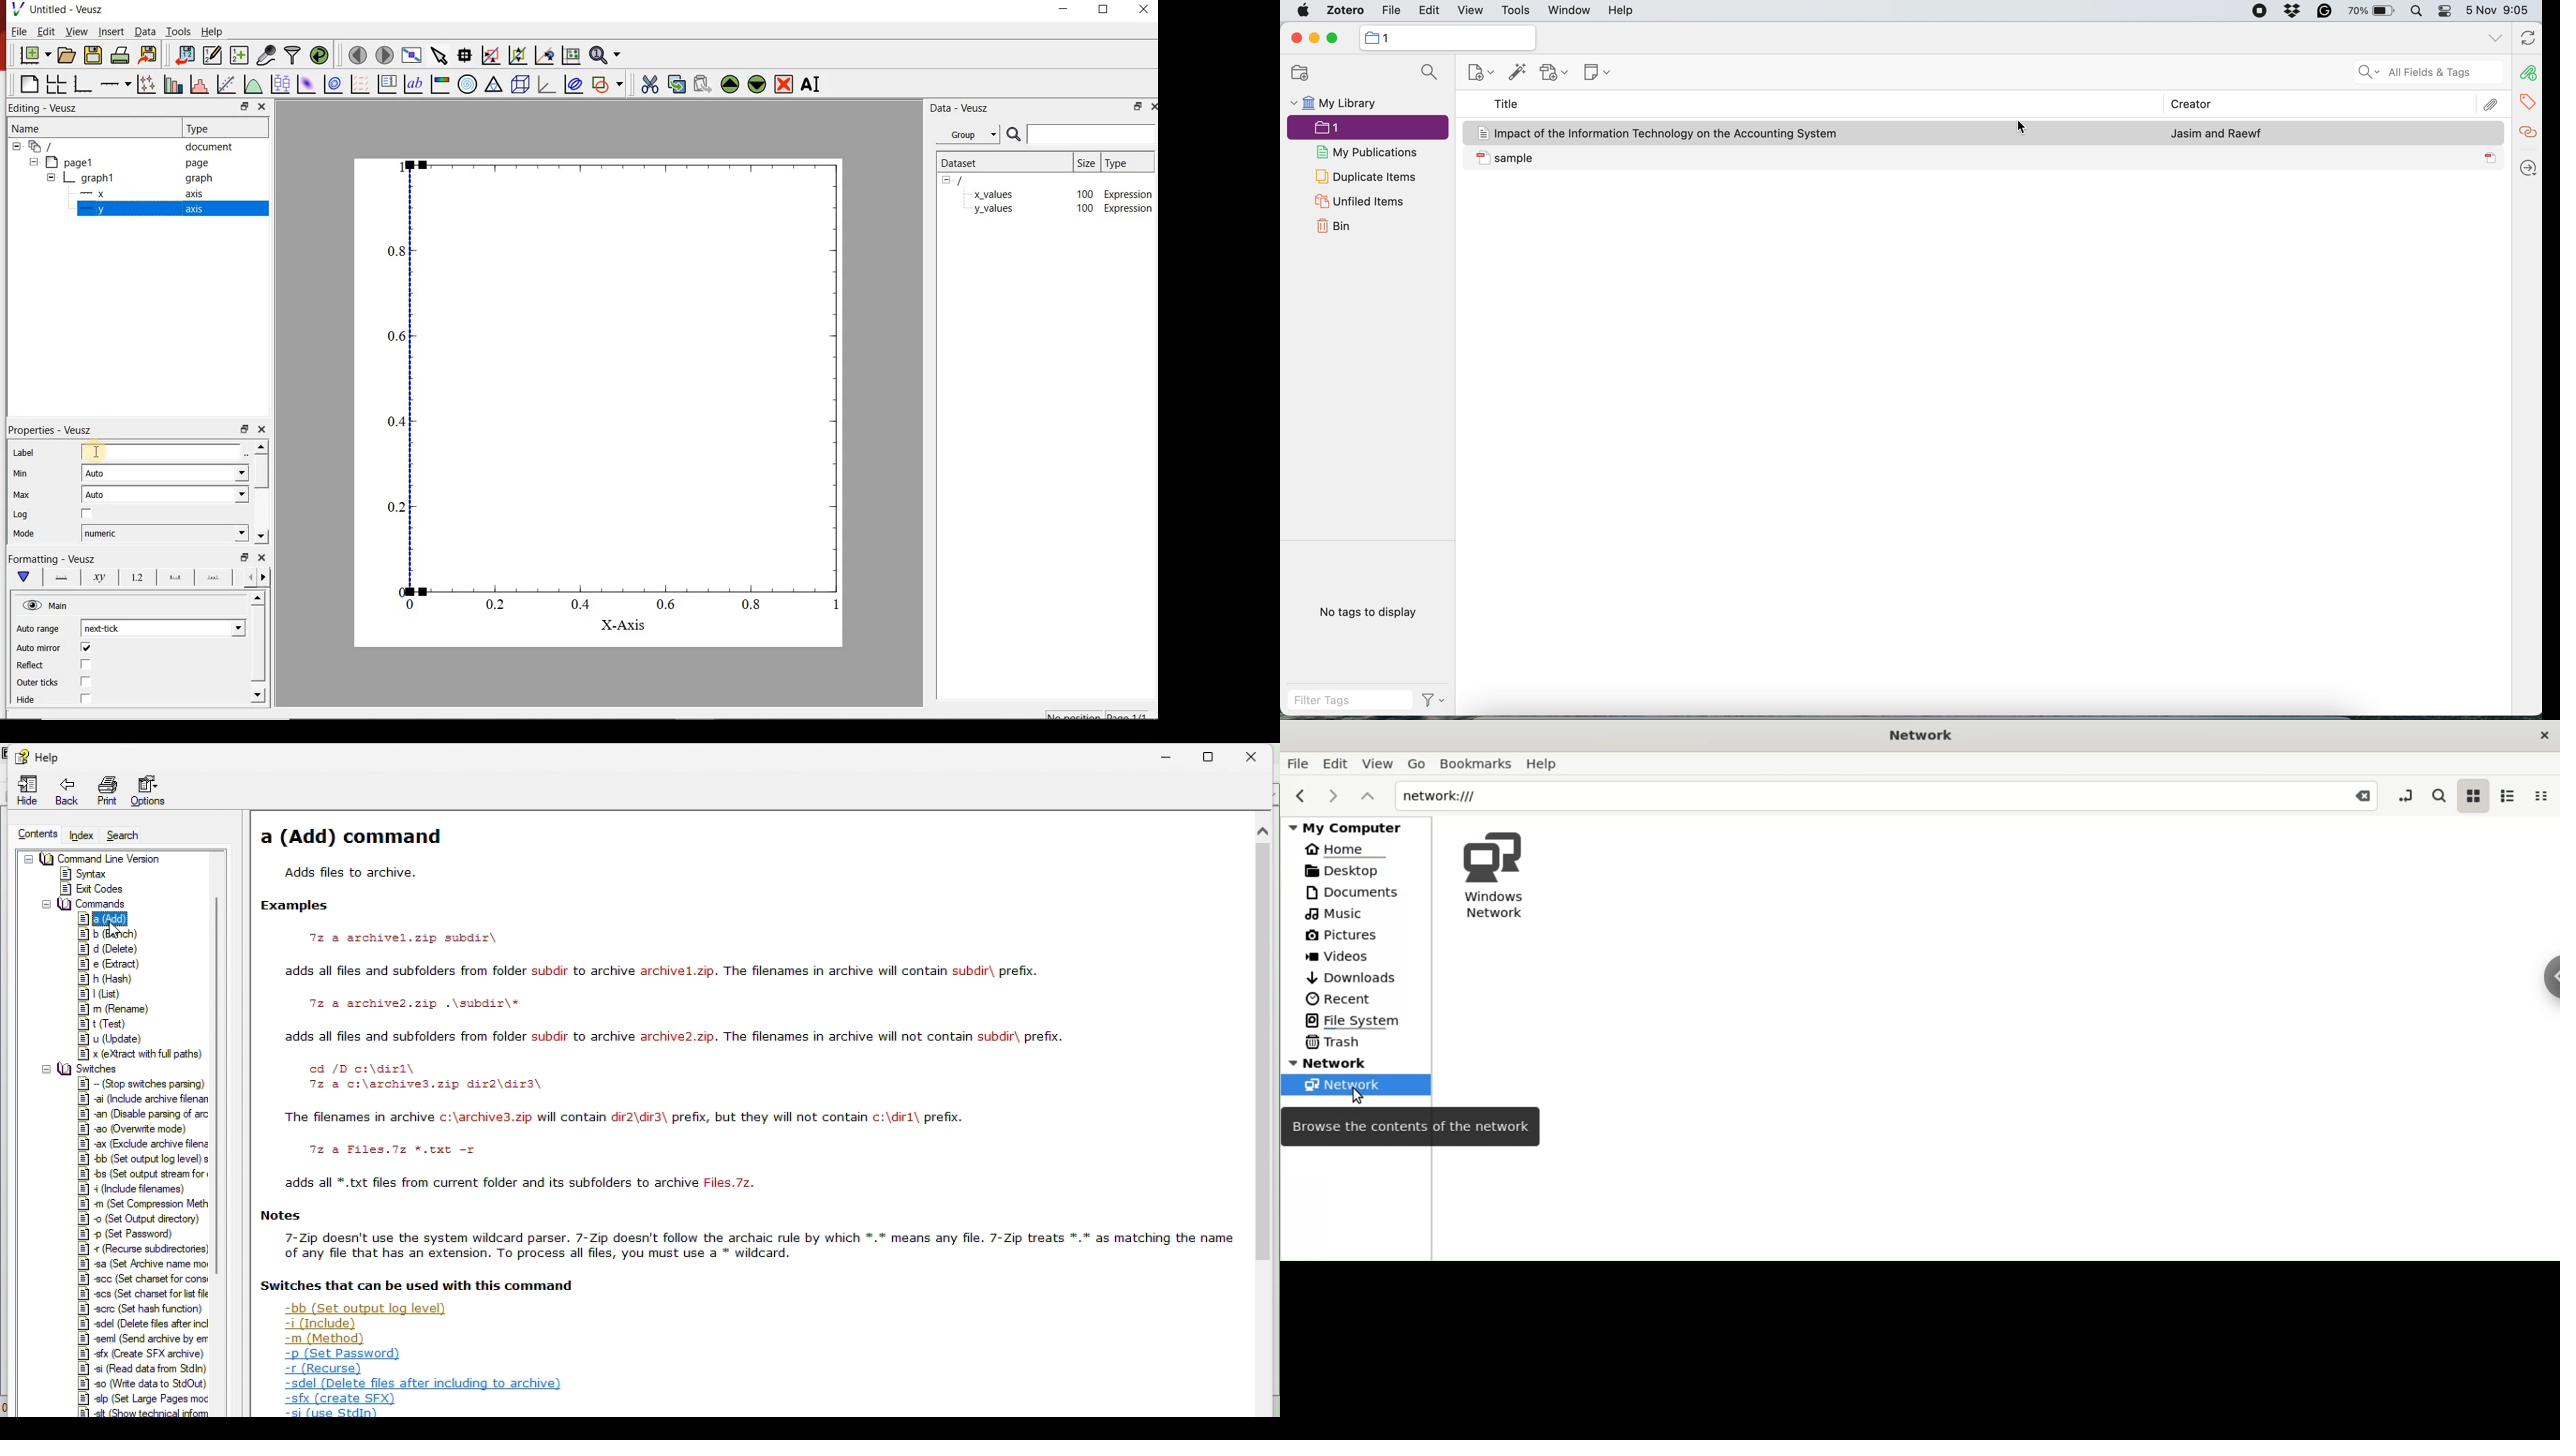 The height and width of the screenshot is (1456, 2576). What do you see at coordinates (147, 788) in the screenshot?
I see `Options` at bounding box center [147, 788].